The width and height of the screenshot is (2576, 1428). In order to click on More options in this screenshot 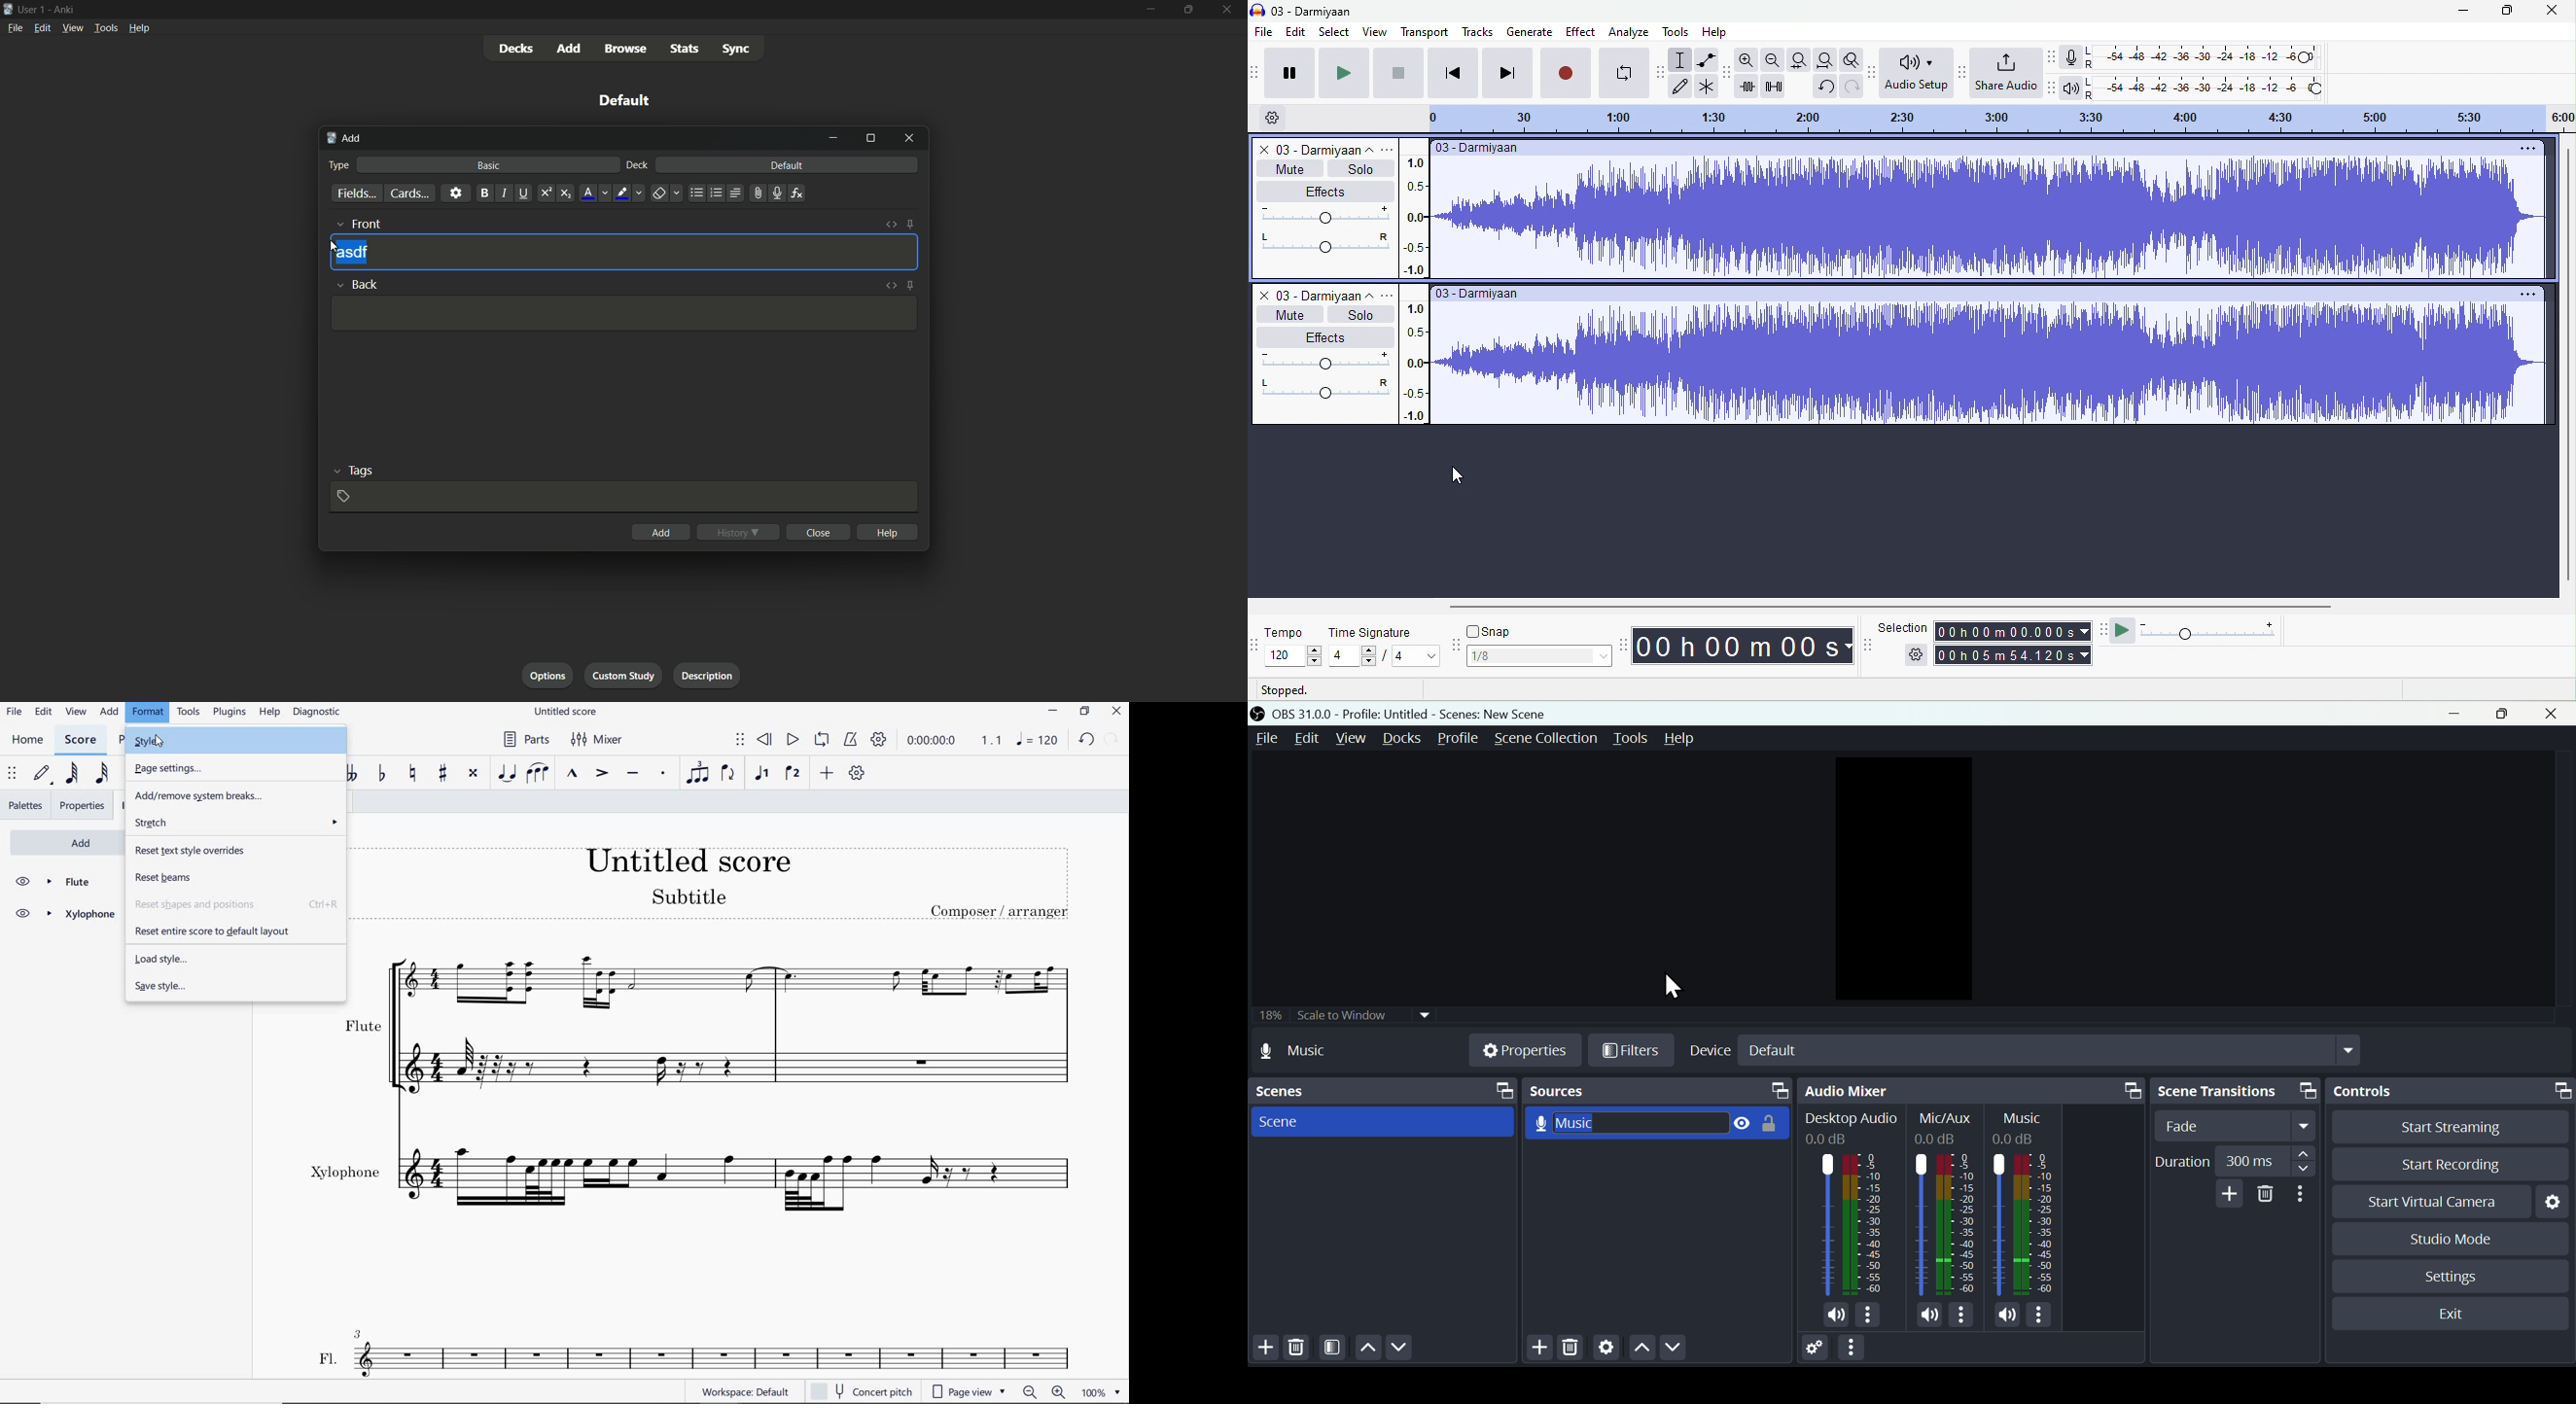, I will do `click(2303, 1195)`.